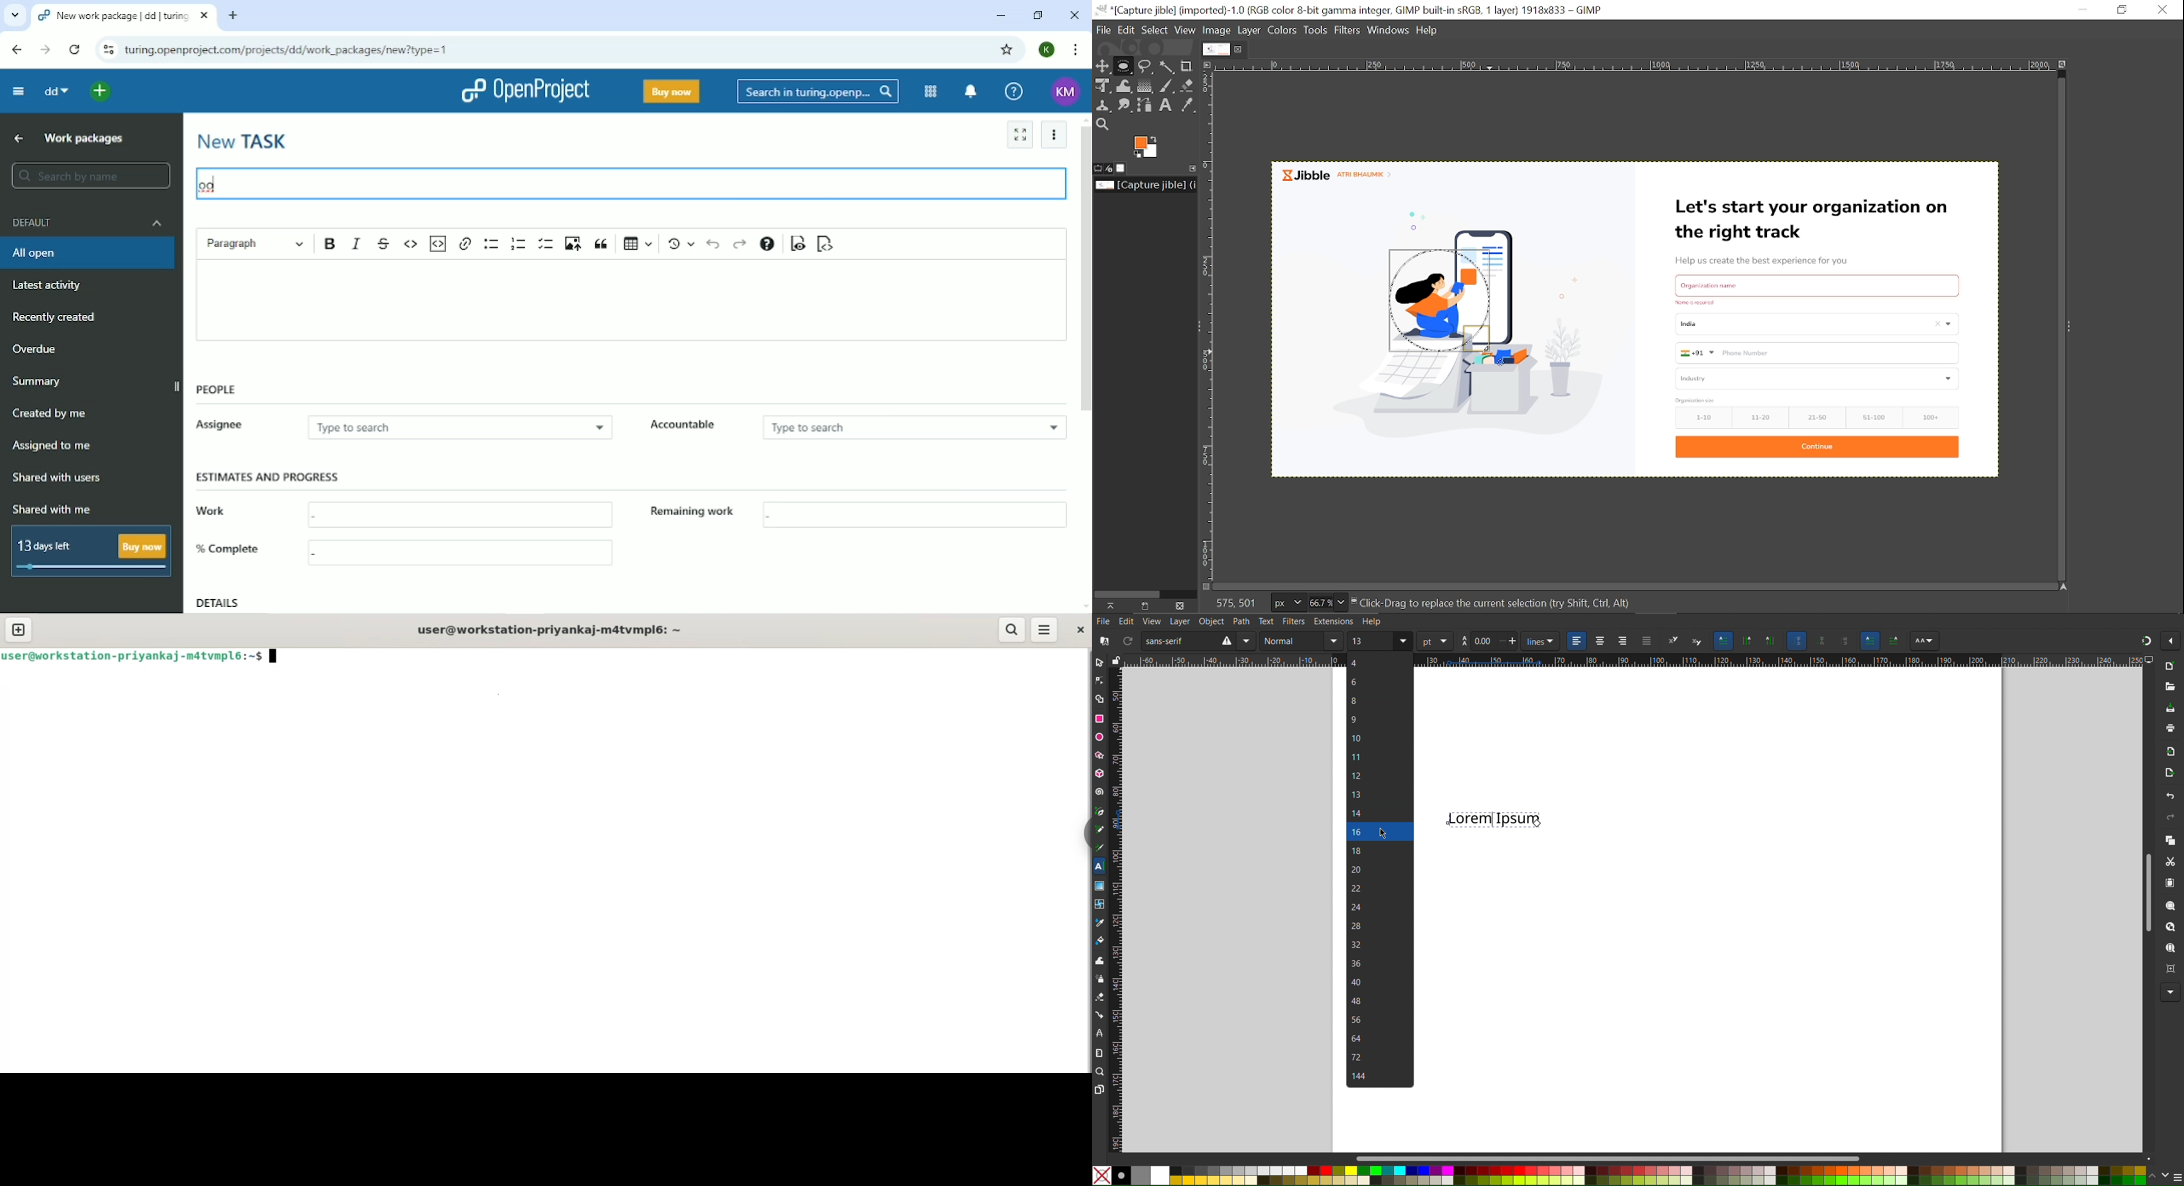  I want to click on oo, so click(208, 182).